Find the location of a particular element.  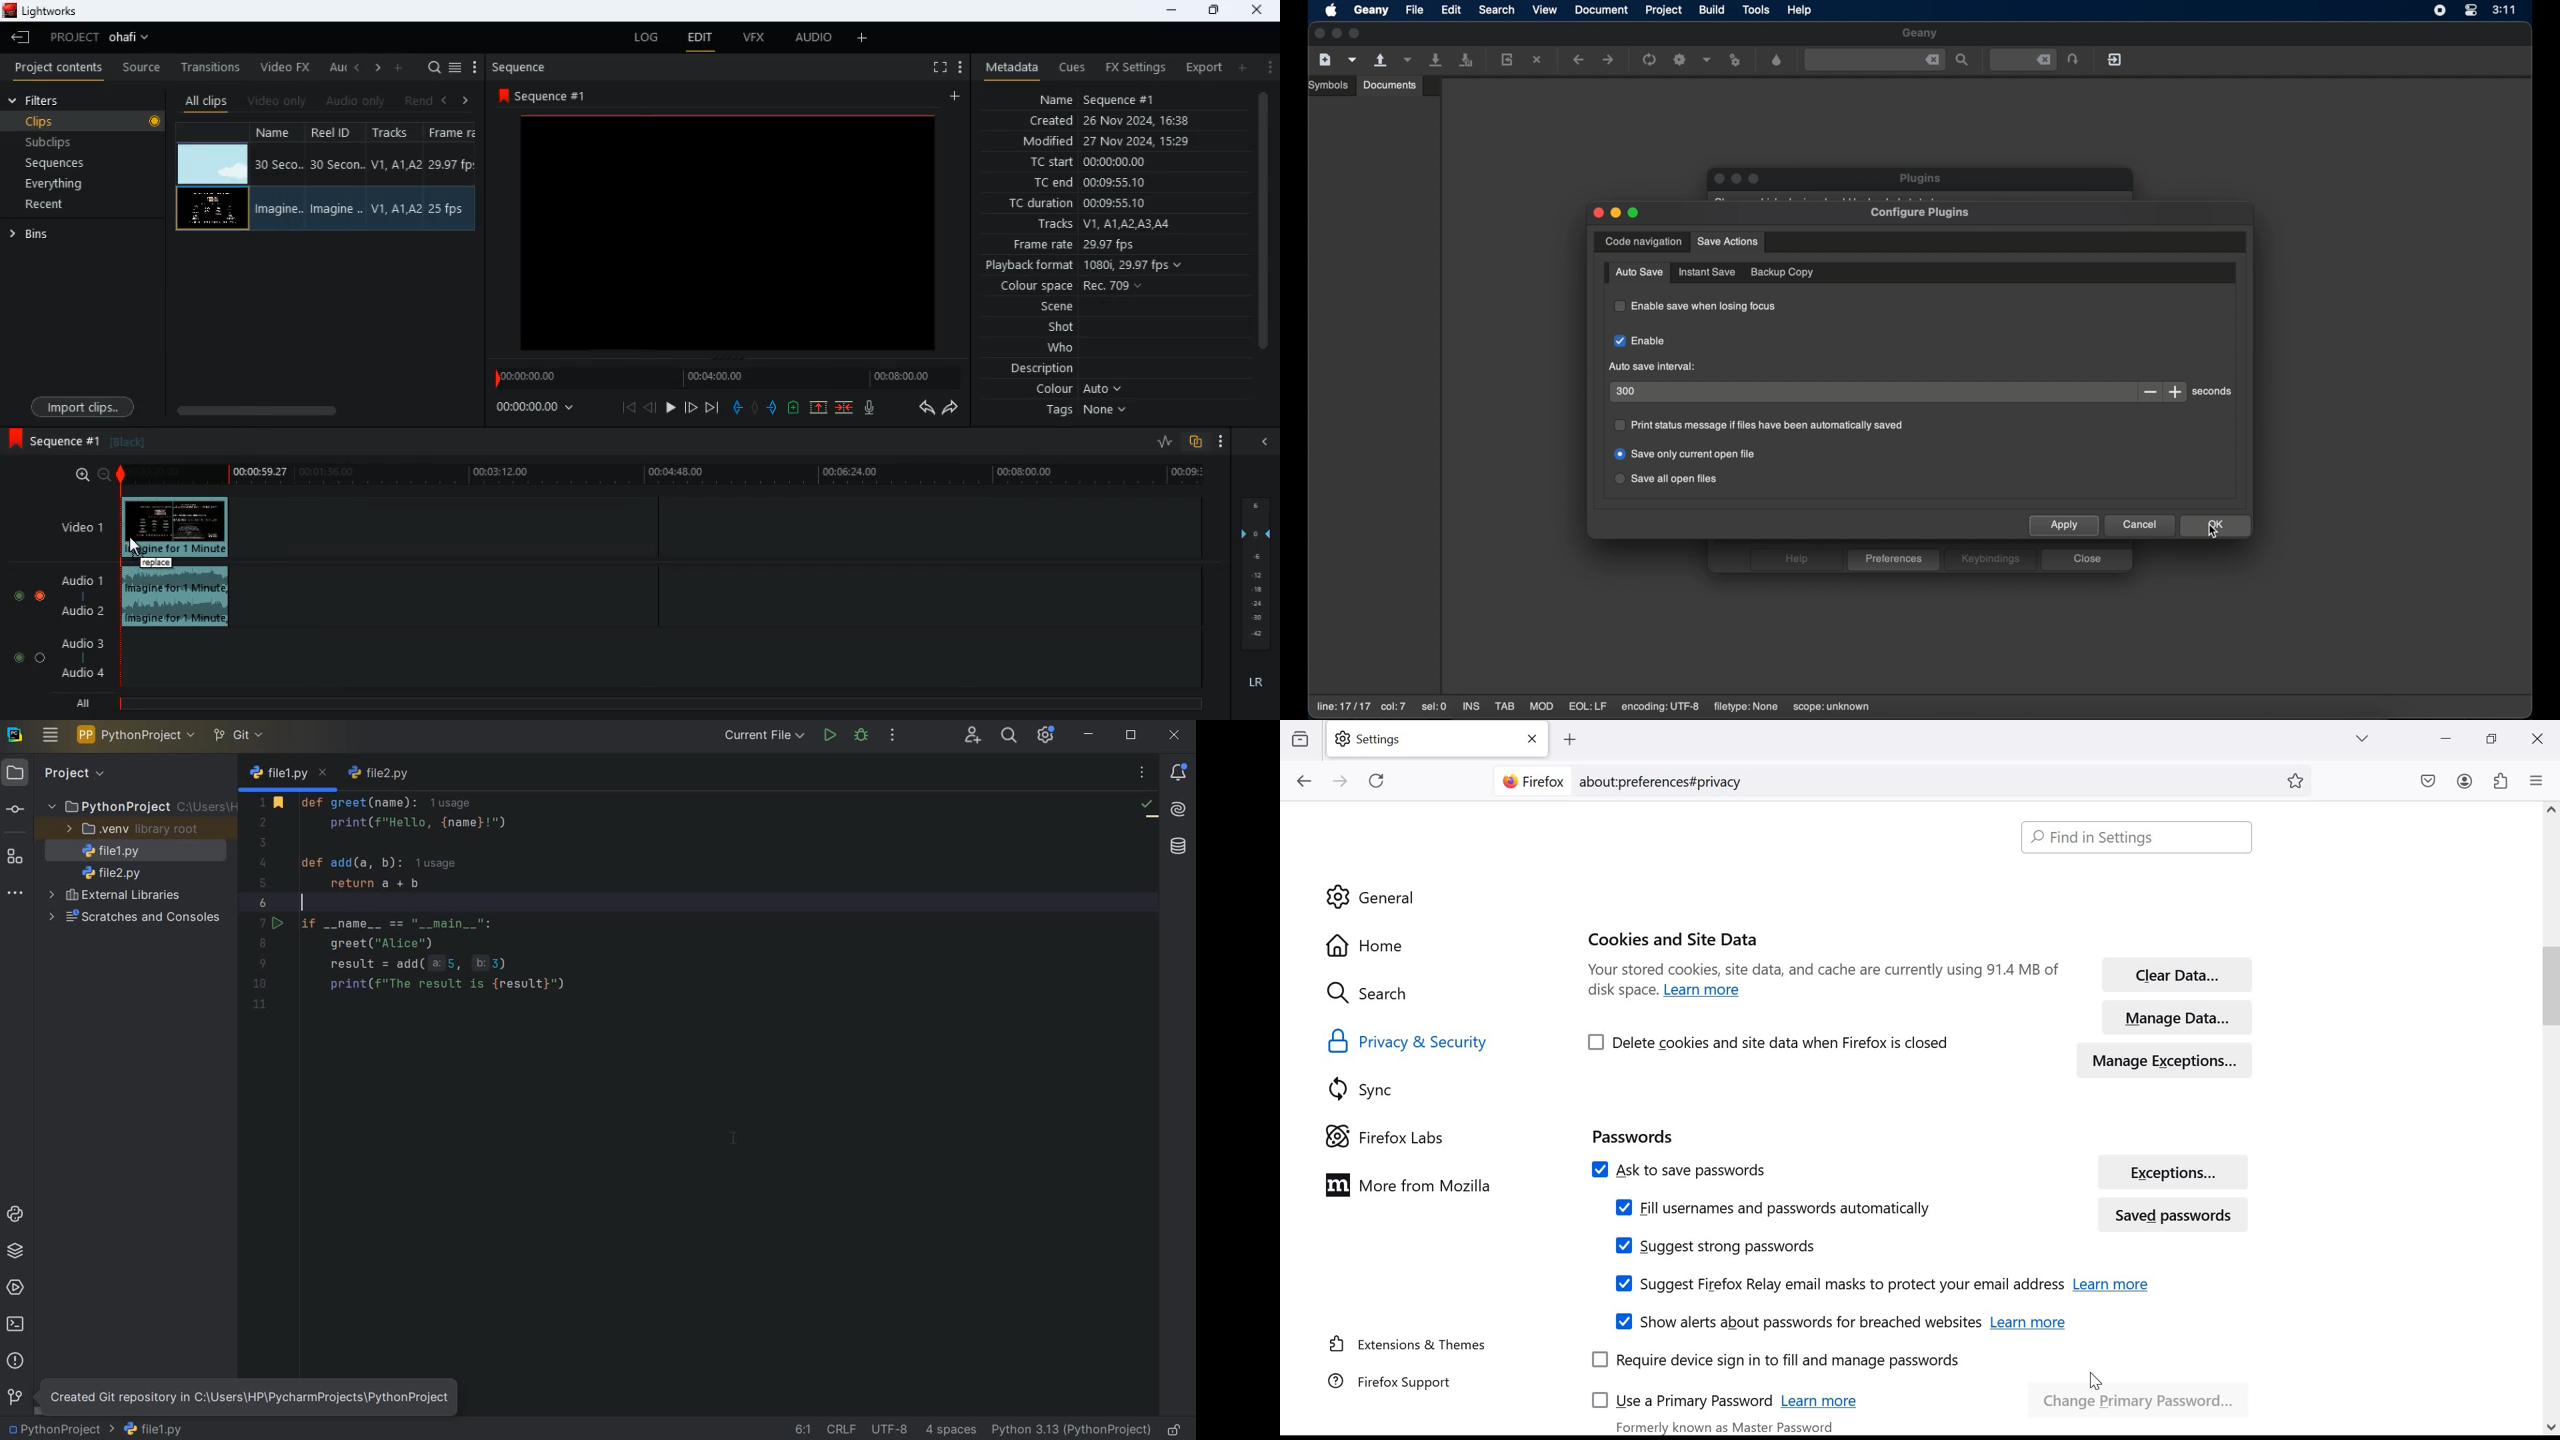

more is located at coordinates (958, 66).